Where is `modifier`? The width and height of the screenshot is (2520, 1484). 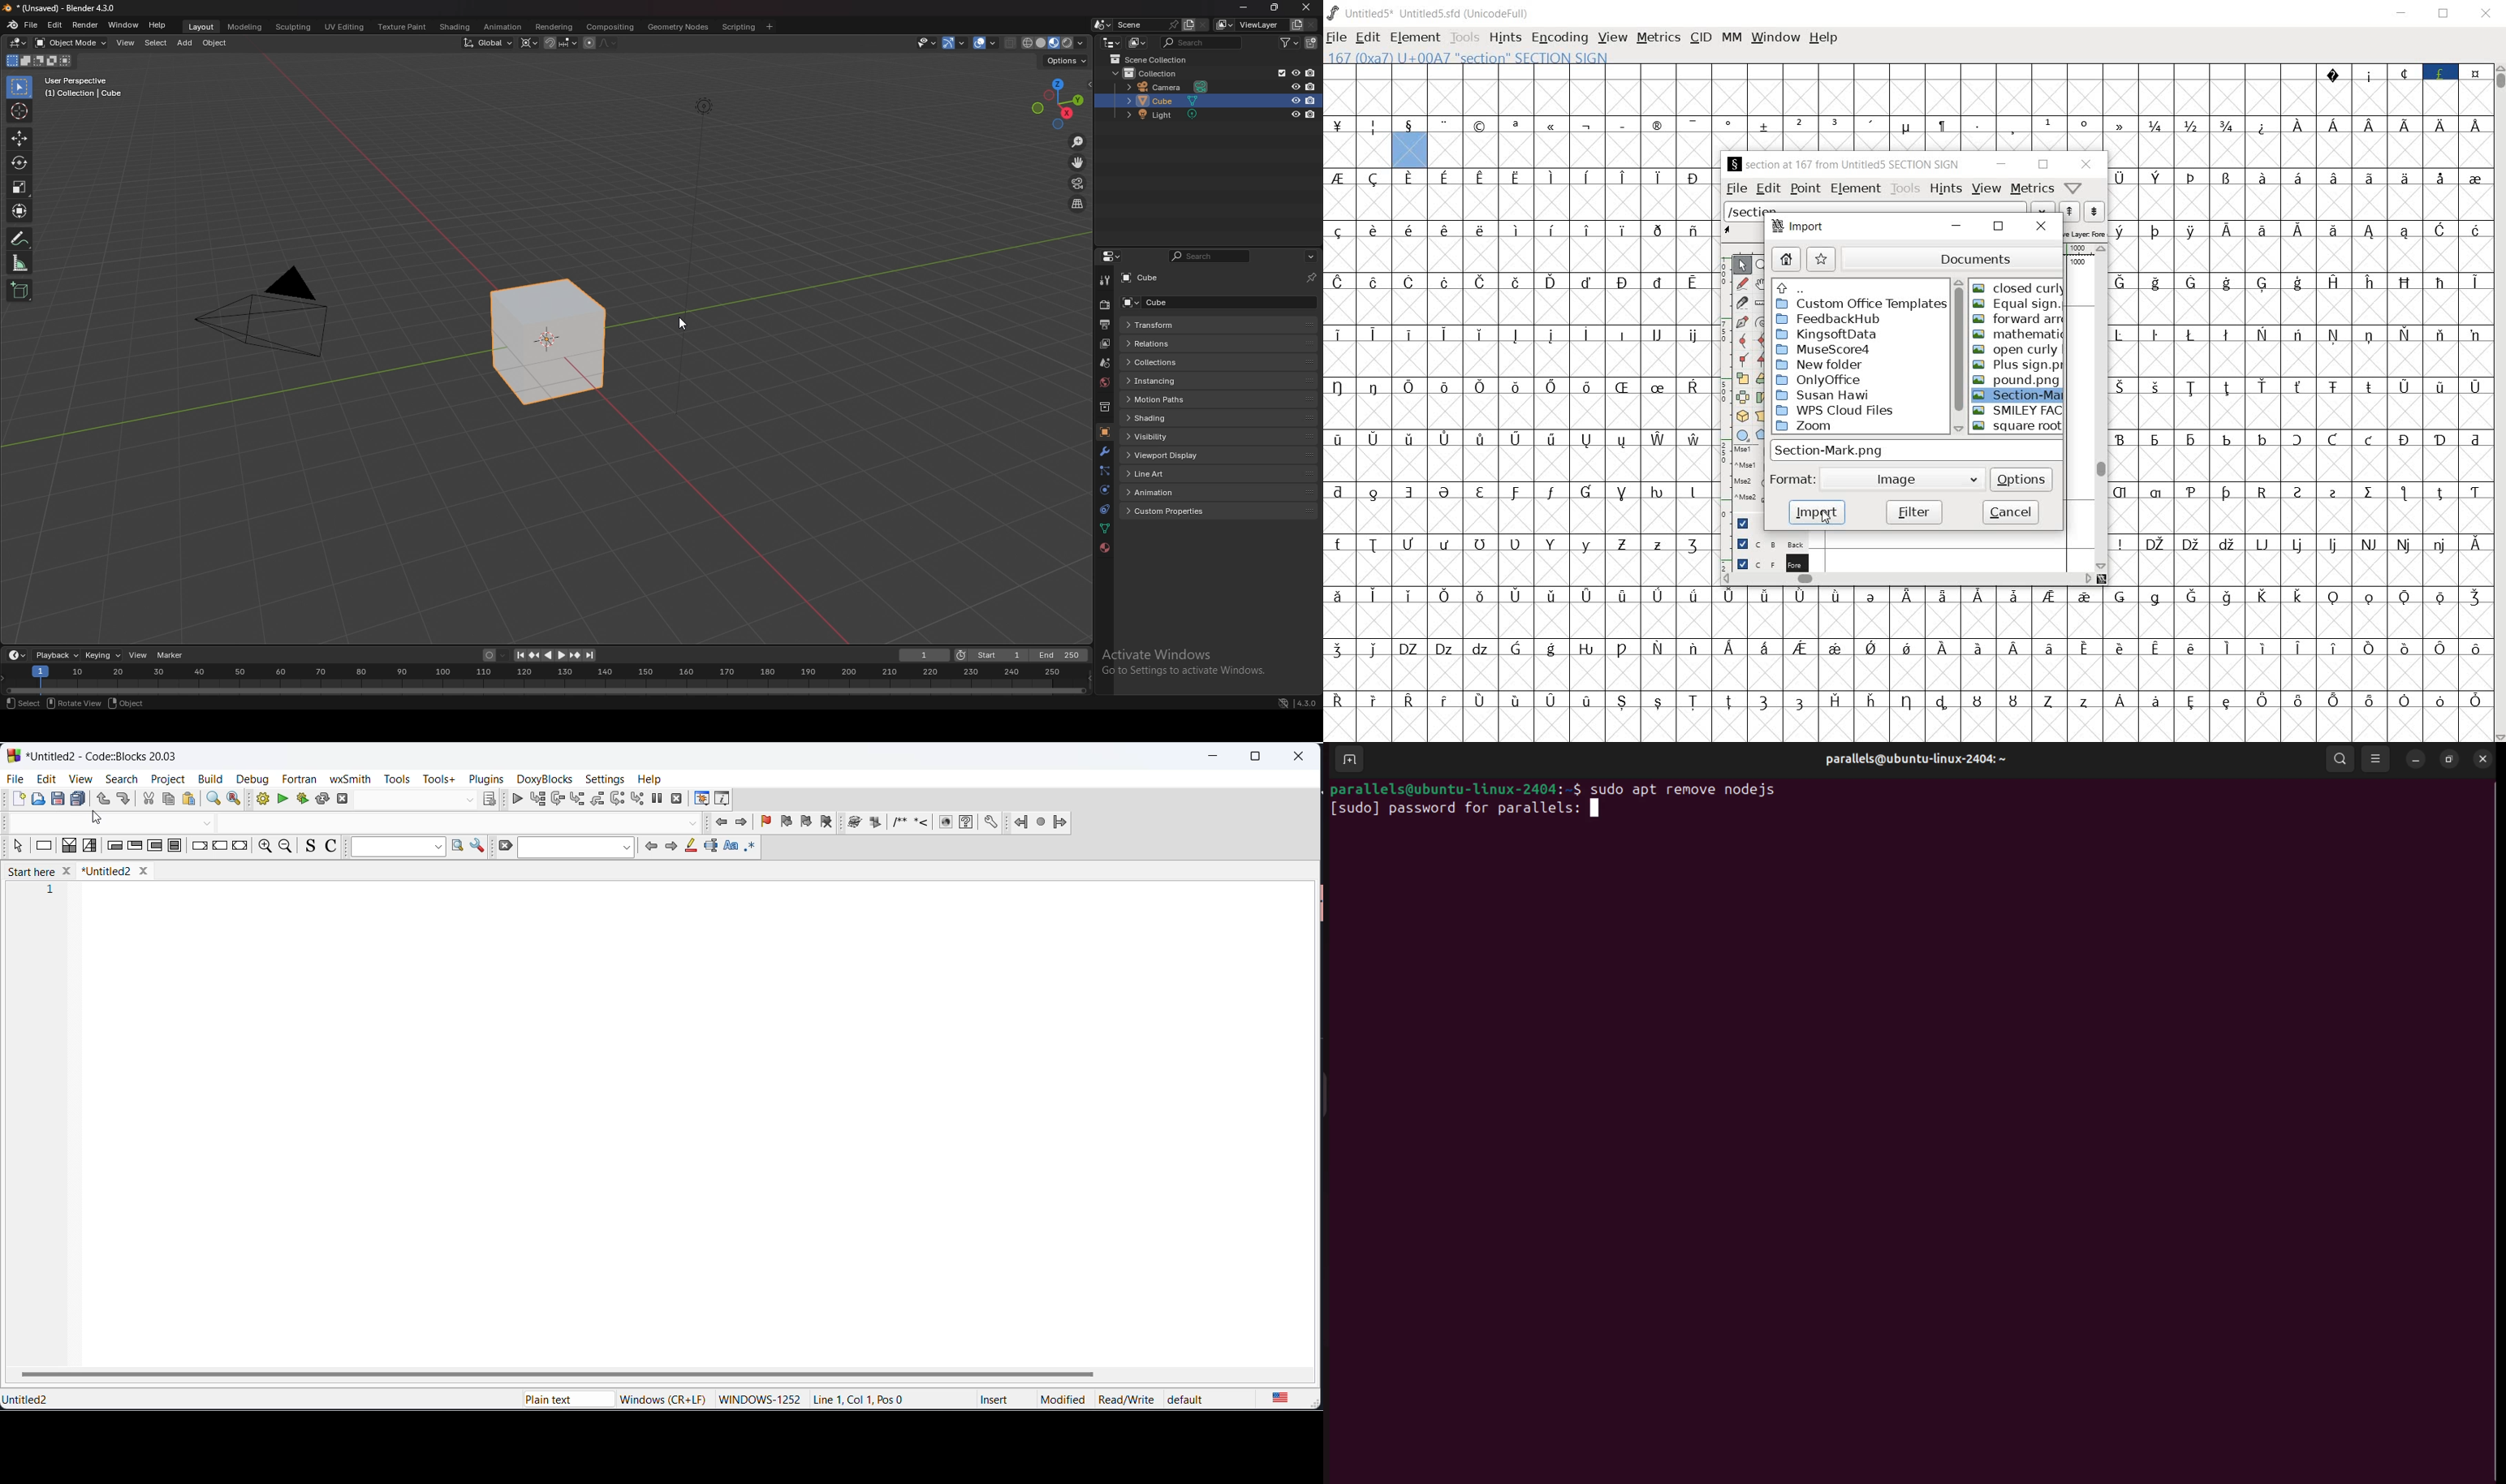
modifier is located at coordinates (1104, 451).